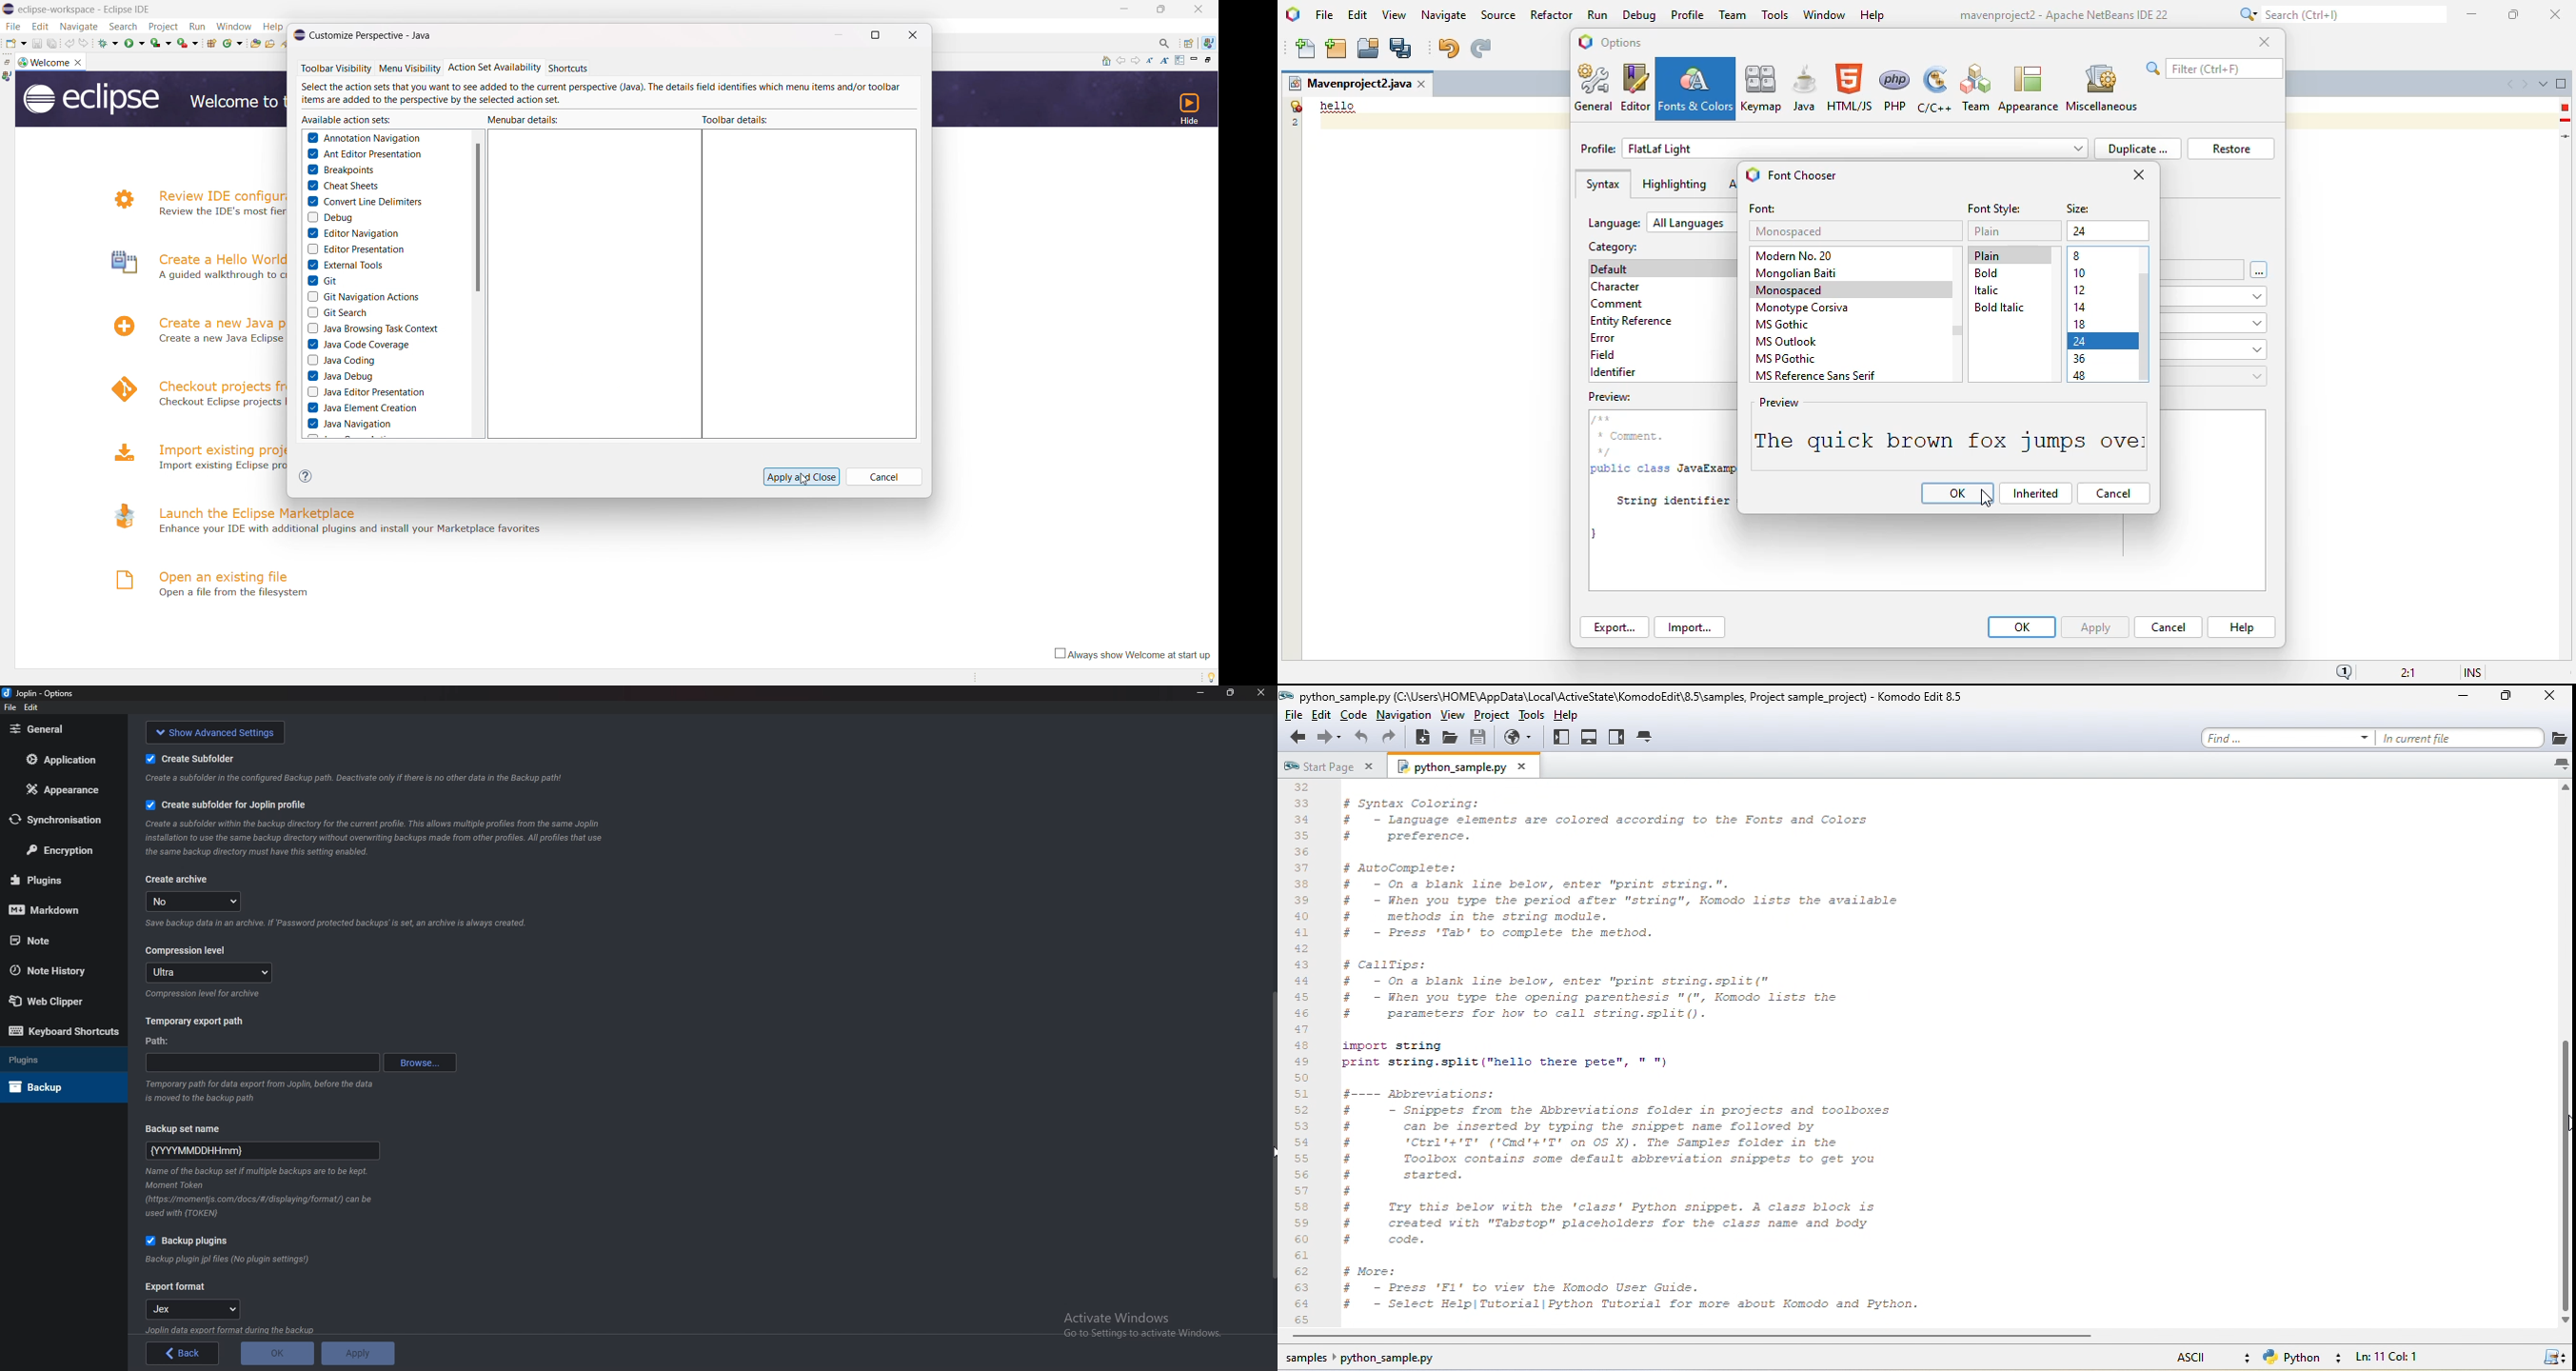 The image size is (2576, 1372). I want to click on Info, so click(353, 779).